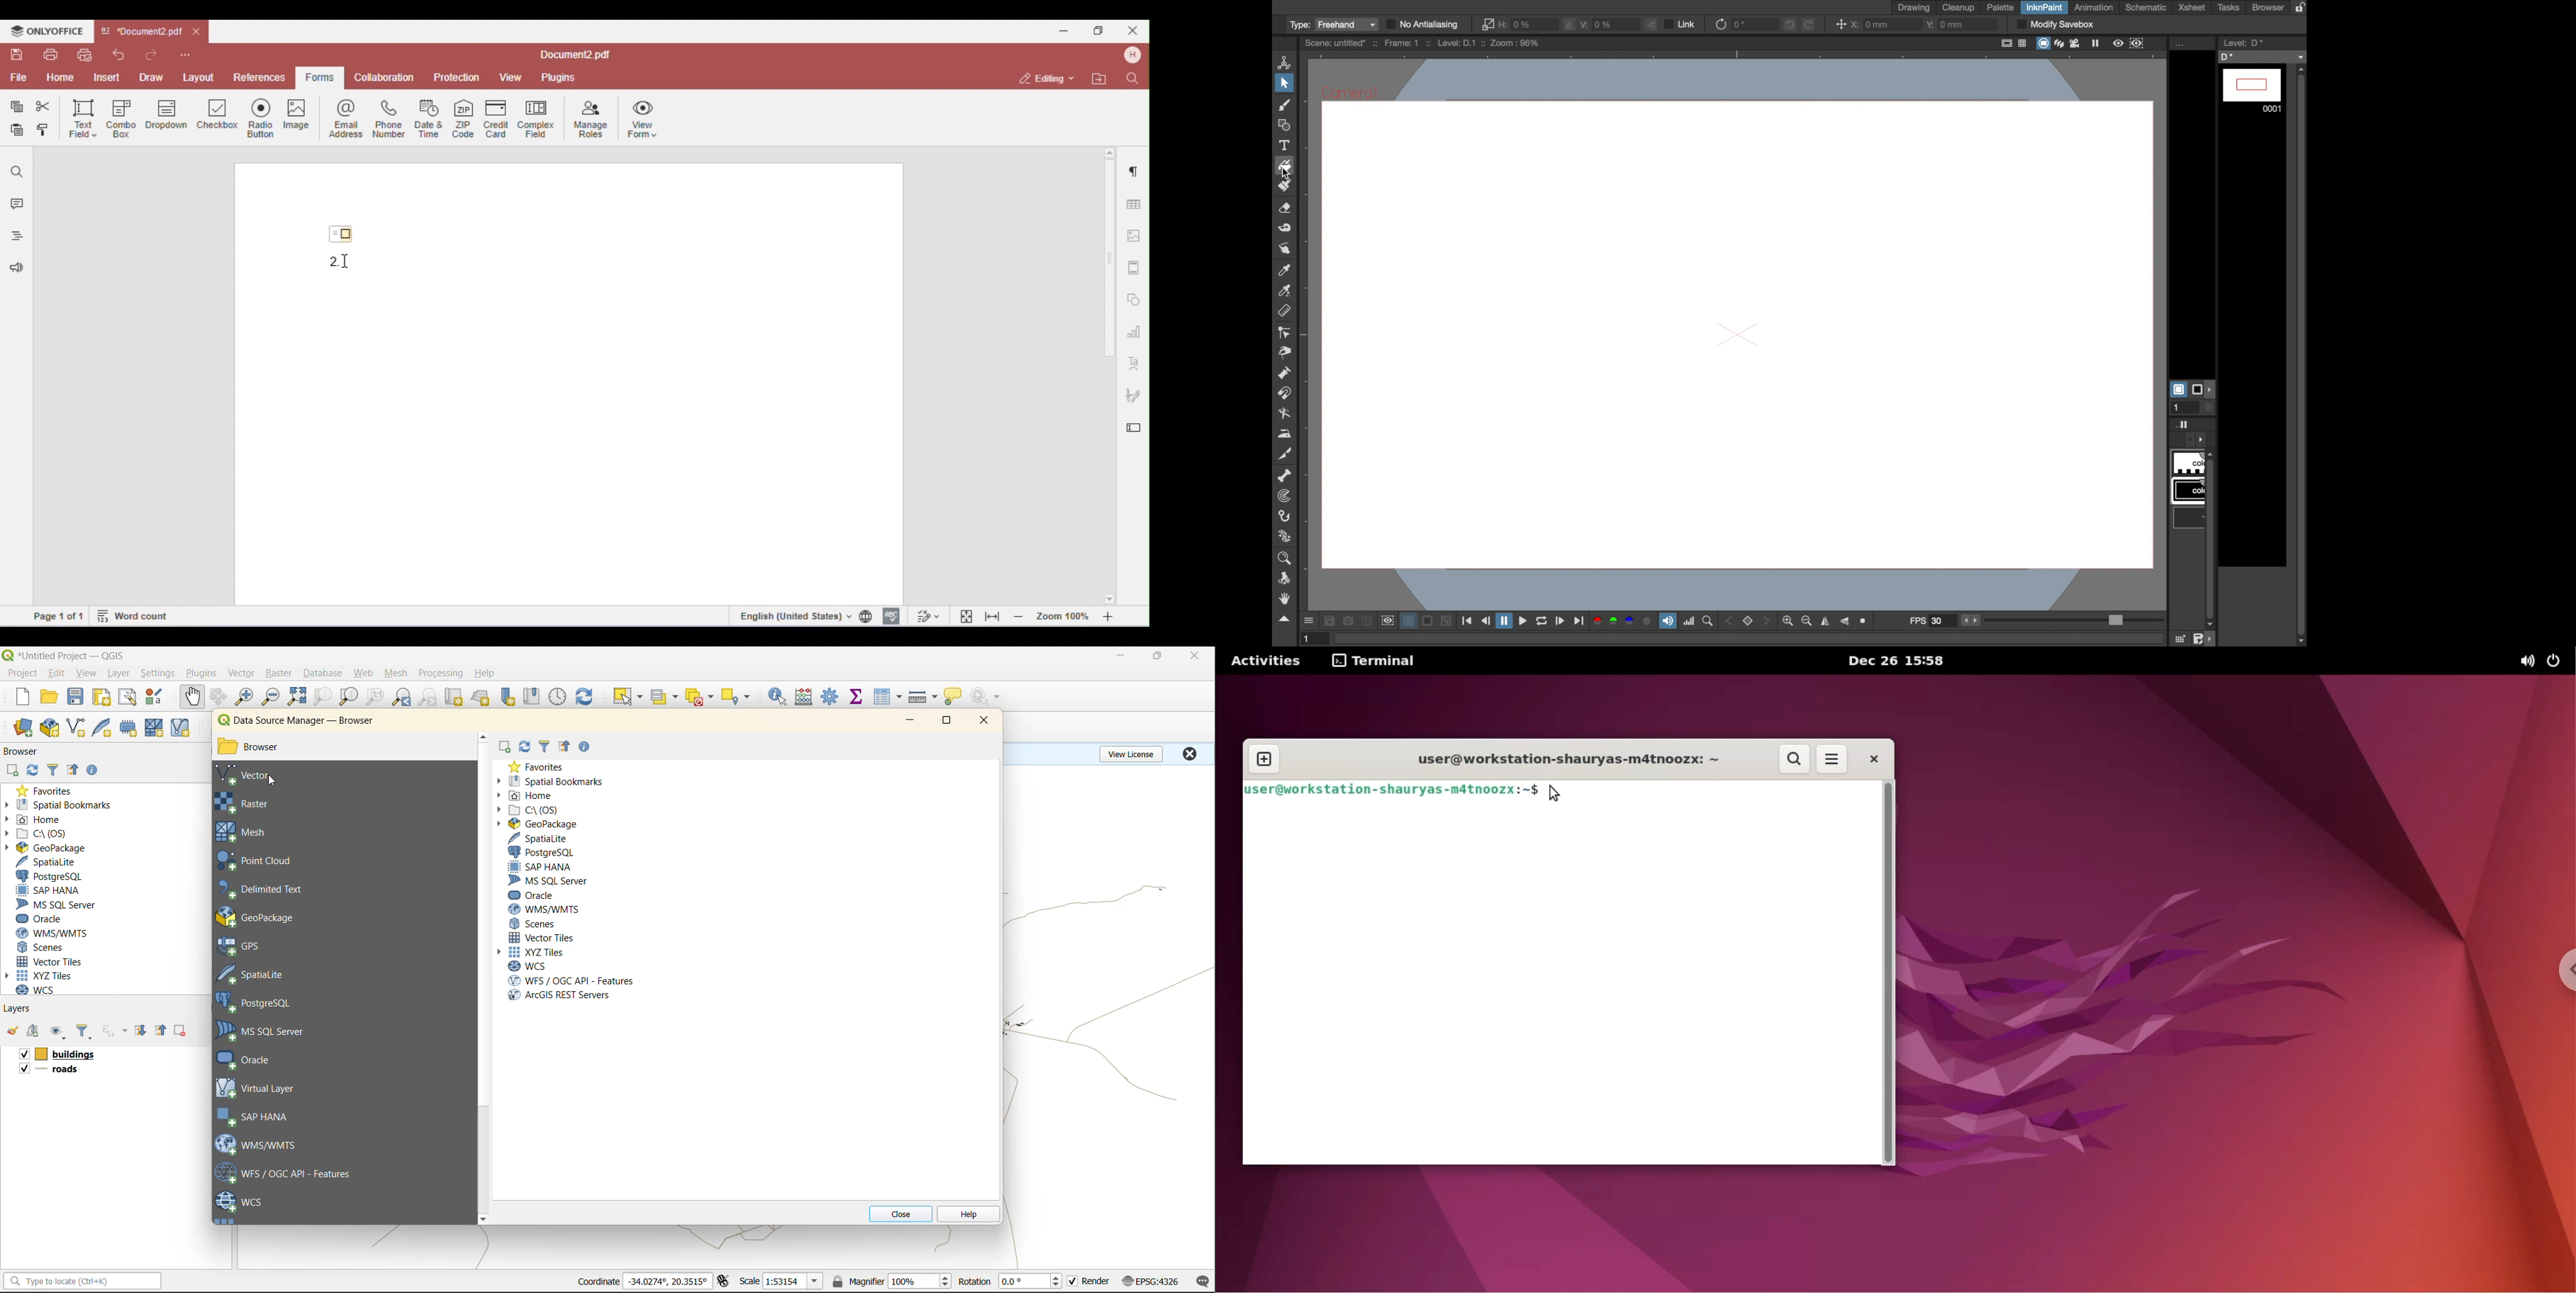 This screenshot has width=2576, height=1316. What do you see at coordinates (888, 698) in the screenshot?
I see `attributes table` at bounding box center [888, 698].